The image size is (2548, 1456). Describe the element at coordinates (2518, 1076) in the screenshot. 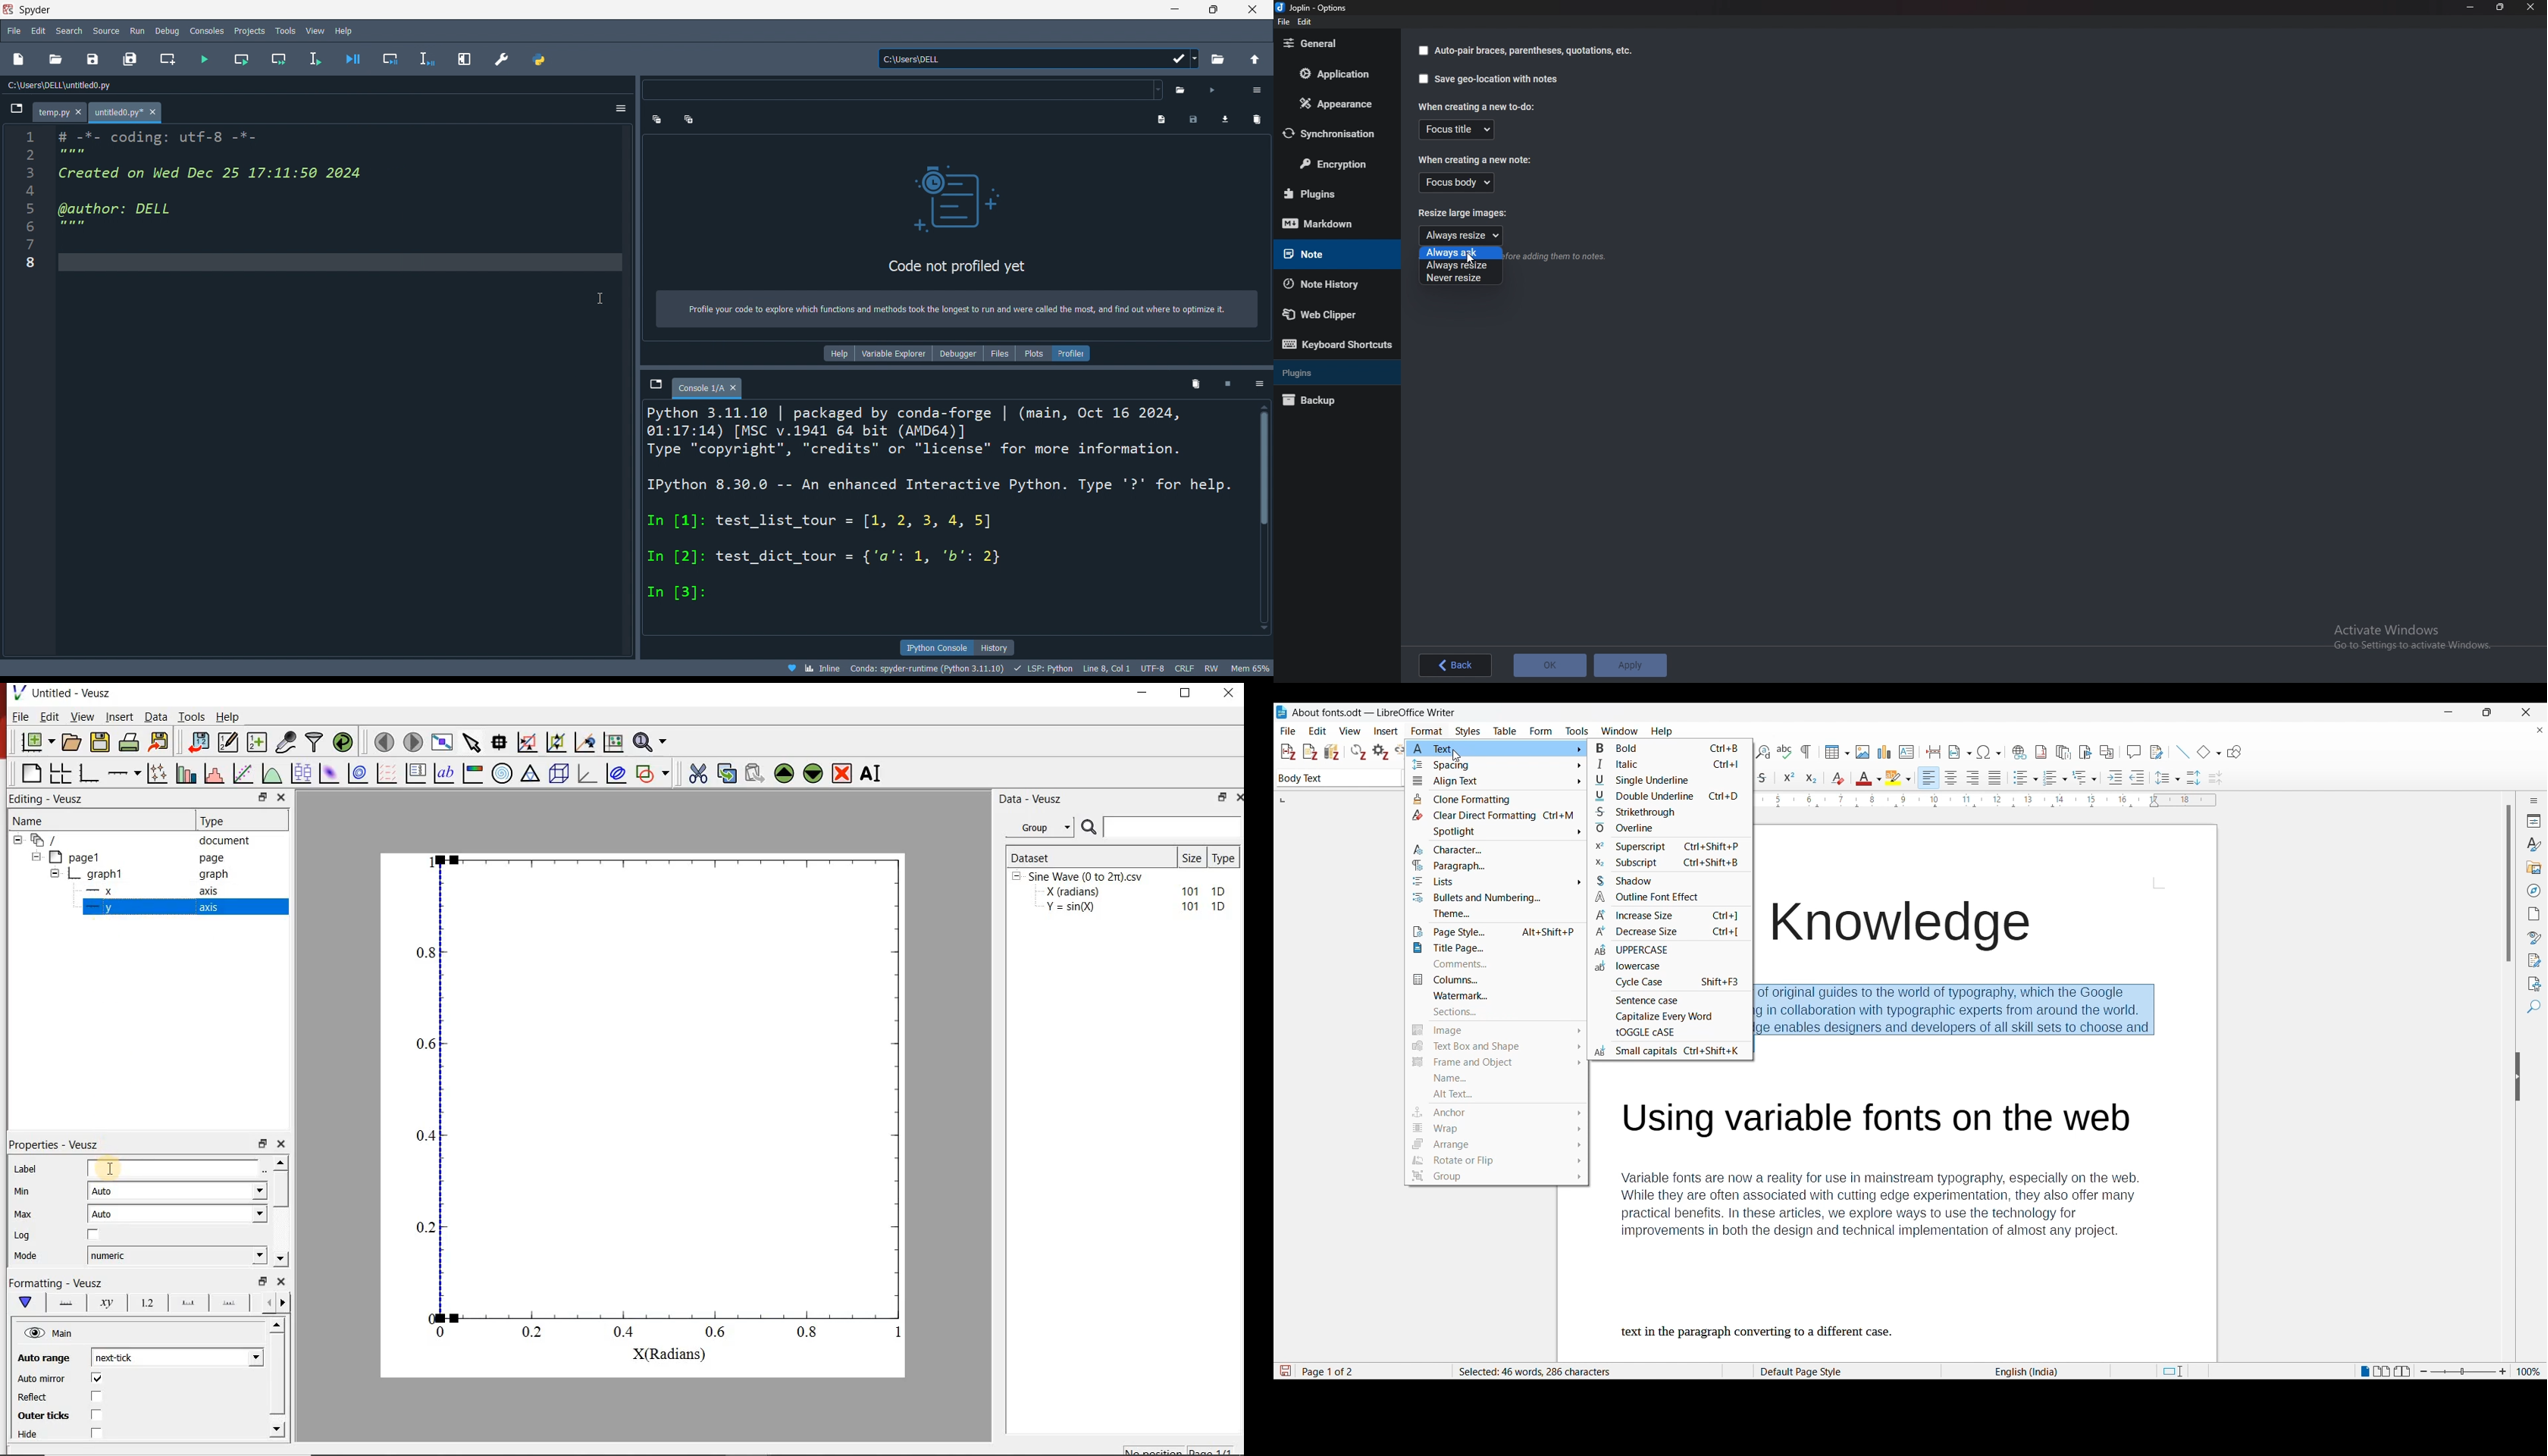

I see `Hide sidebar` at that location.